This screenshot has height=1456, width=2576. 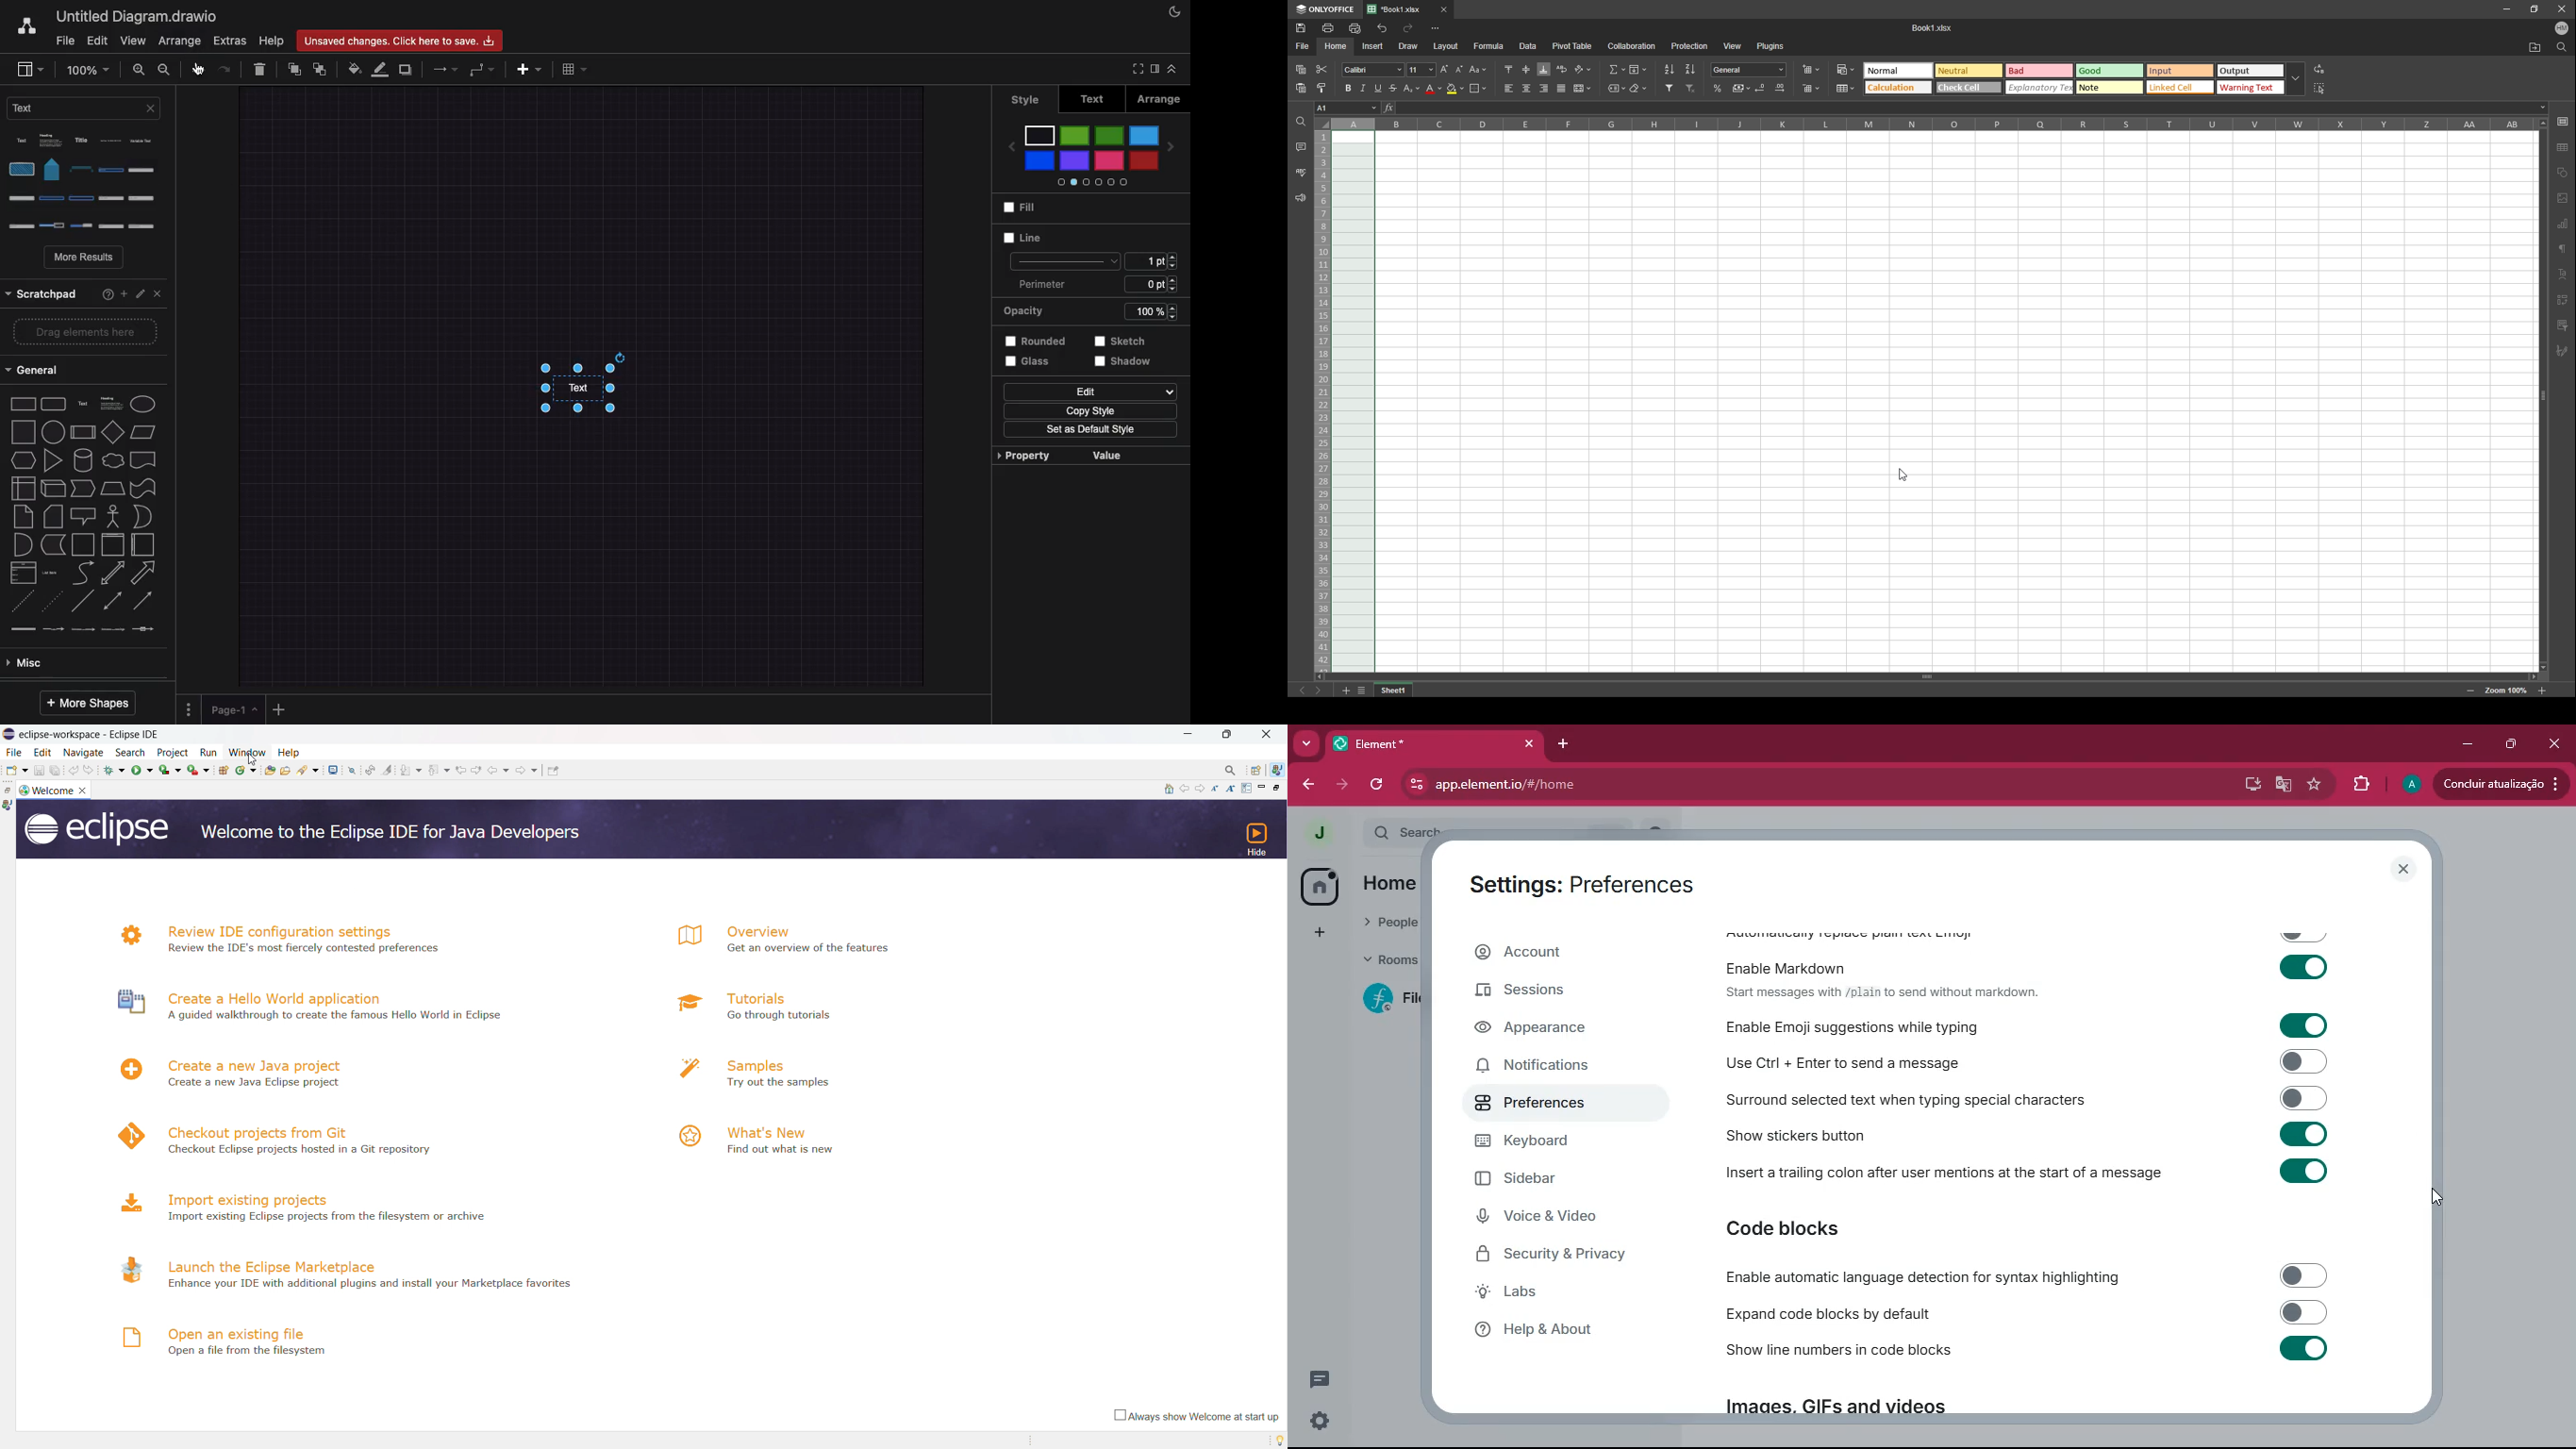 What do you see at coordinates (2511, 744) in the screenshot?
I see `maximize` at bounding box center [2511, 744].